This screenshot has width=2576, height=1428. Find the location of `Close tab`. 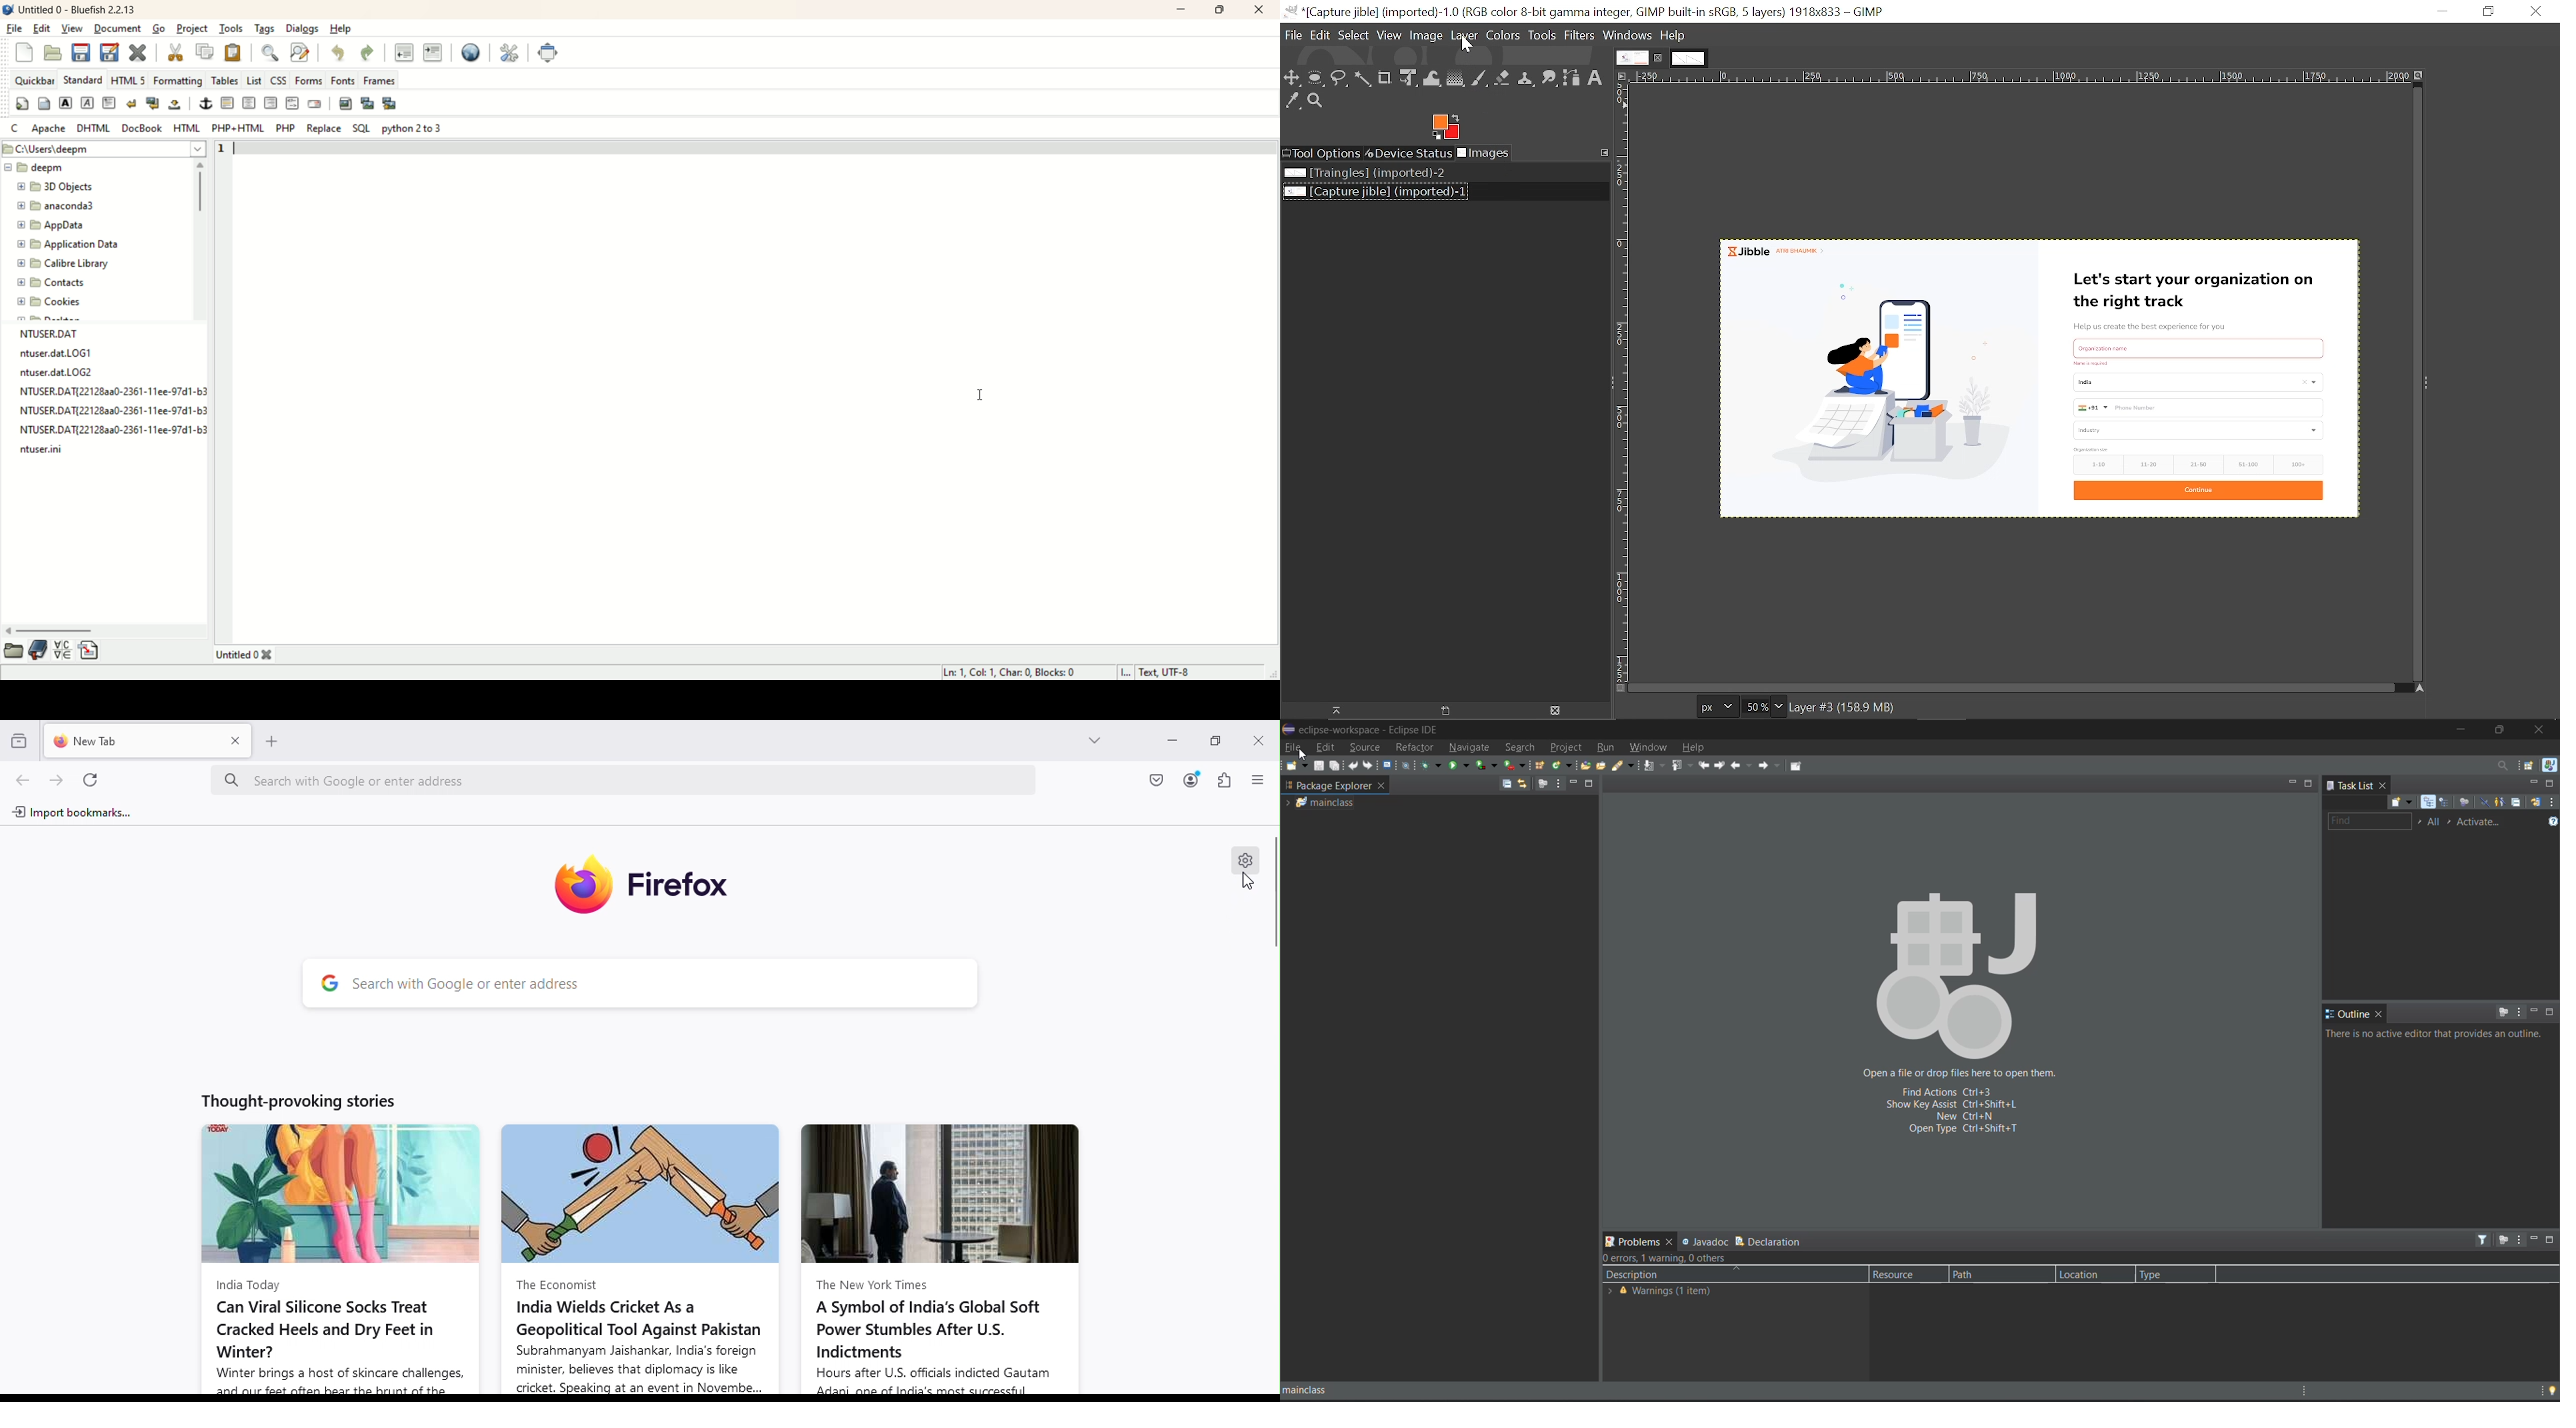

Close tab is located at coordinates (234, 740).